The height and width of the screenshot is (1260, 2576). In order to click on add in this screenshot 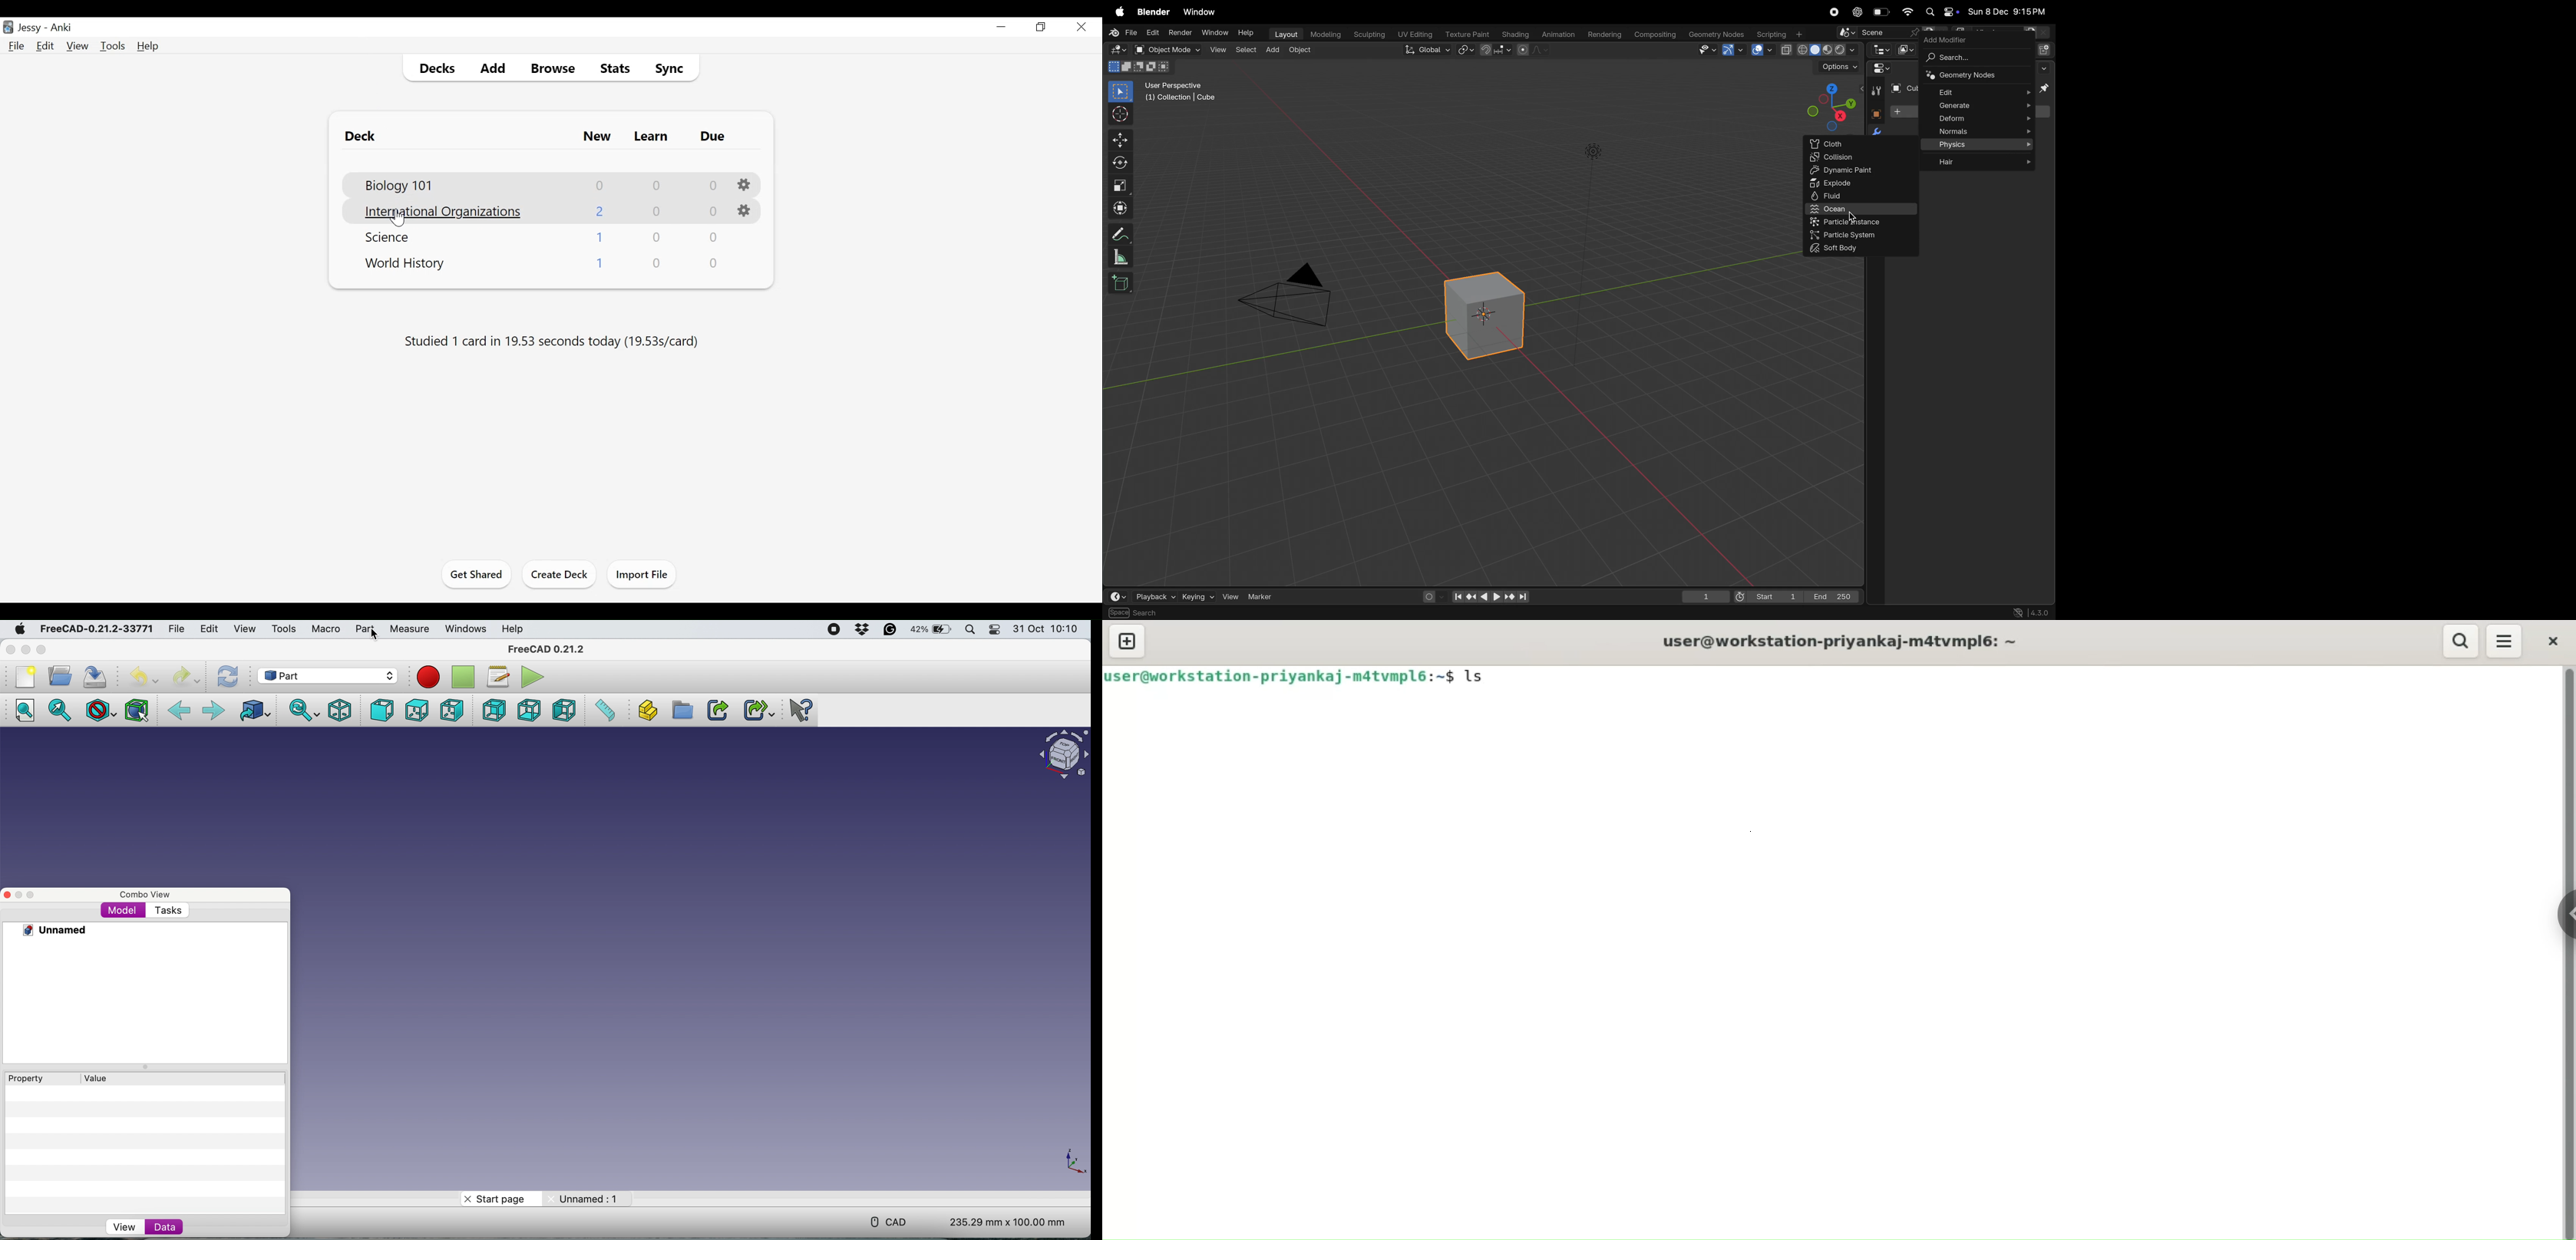, I will do `click(1275, 50)`.